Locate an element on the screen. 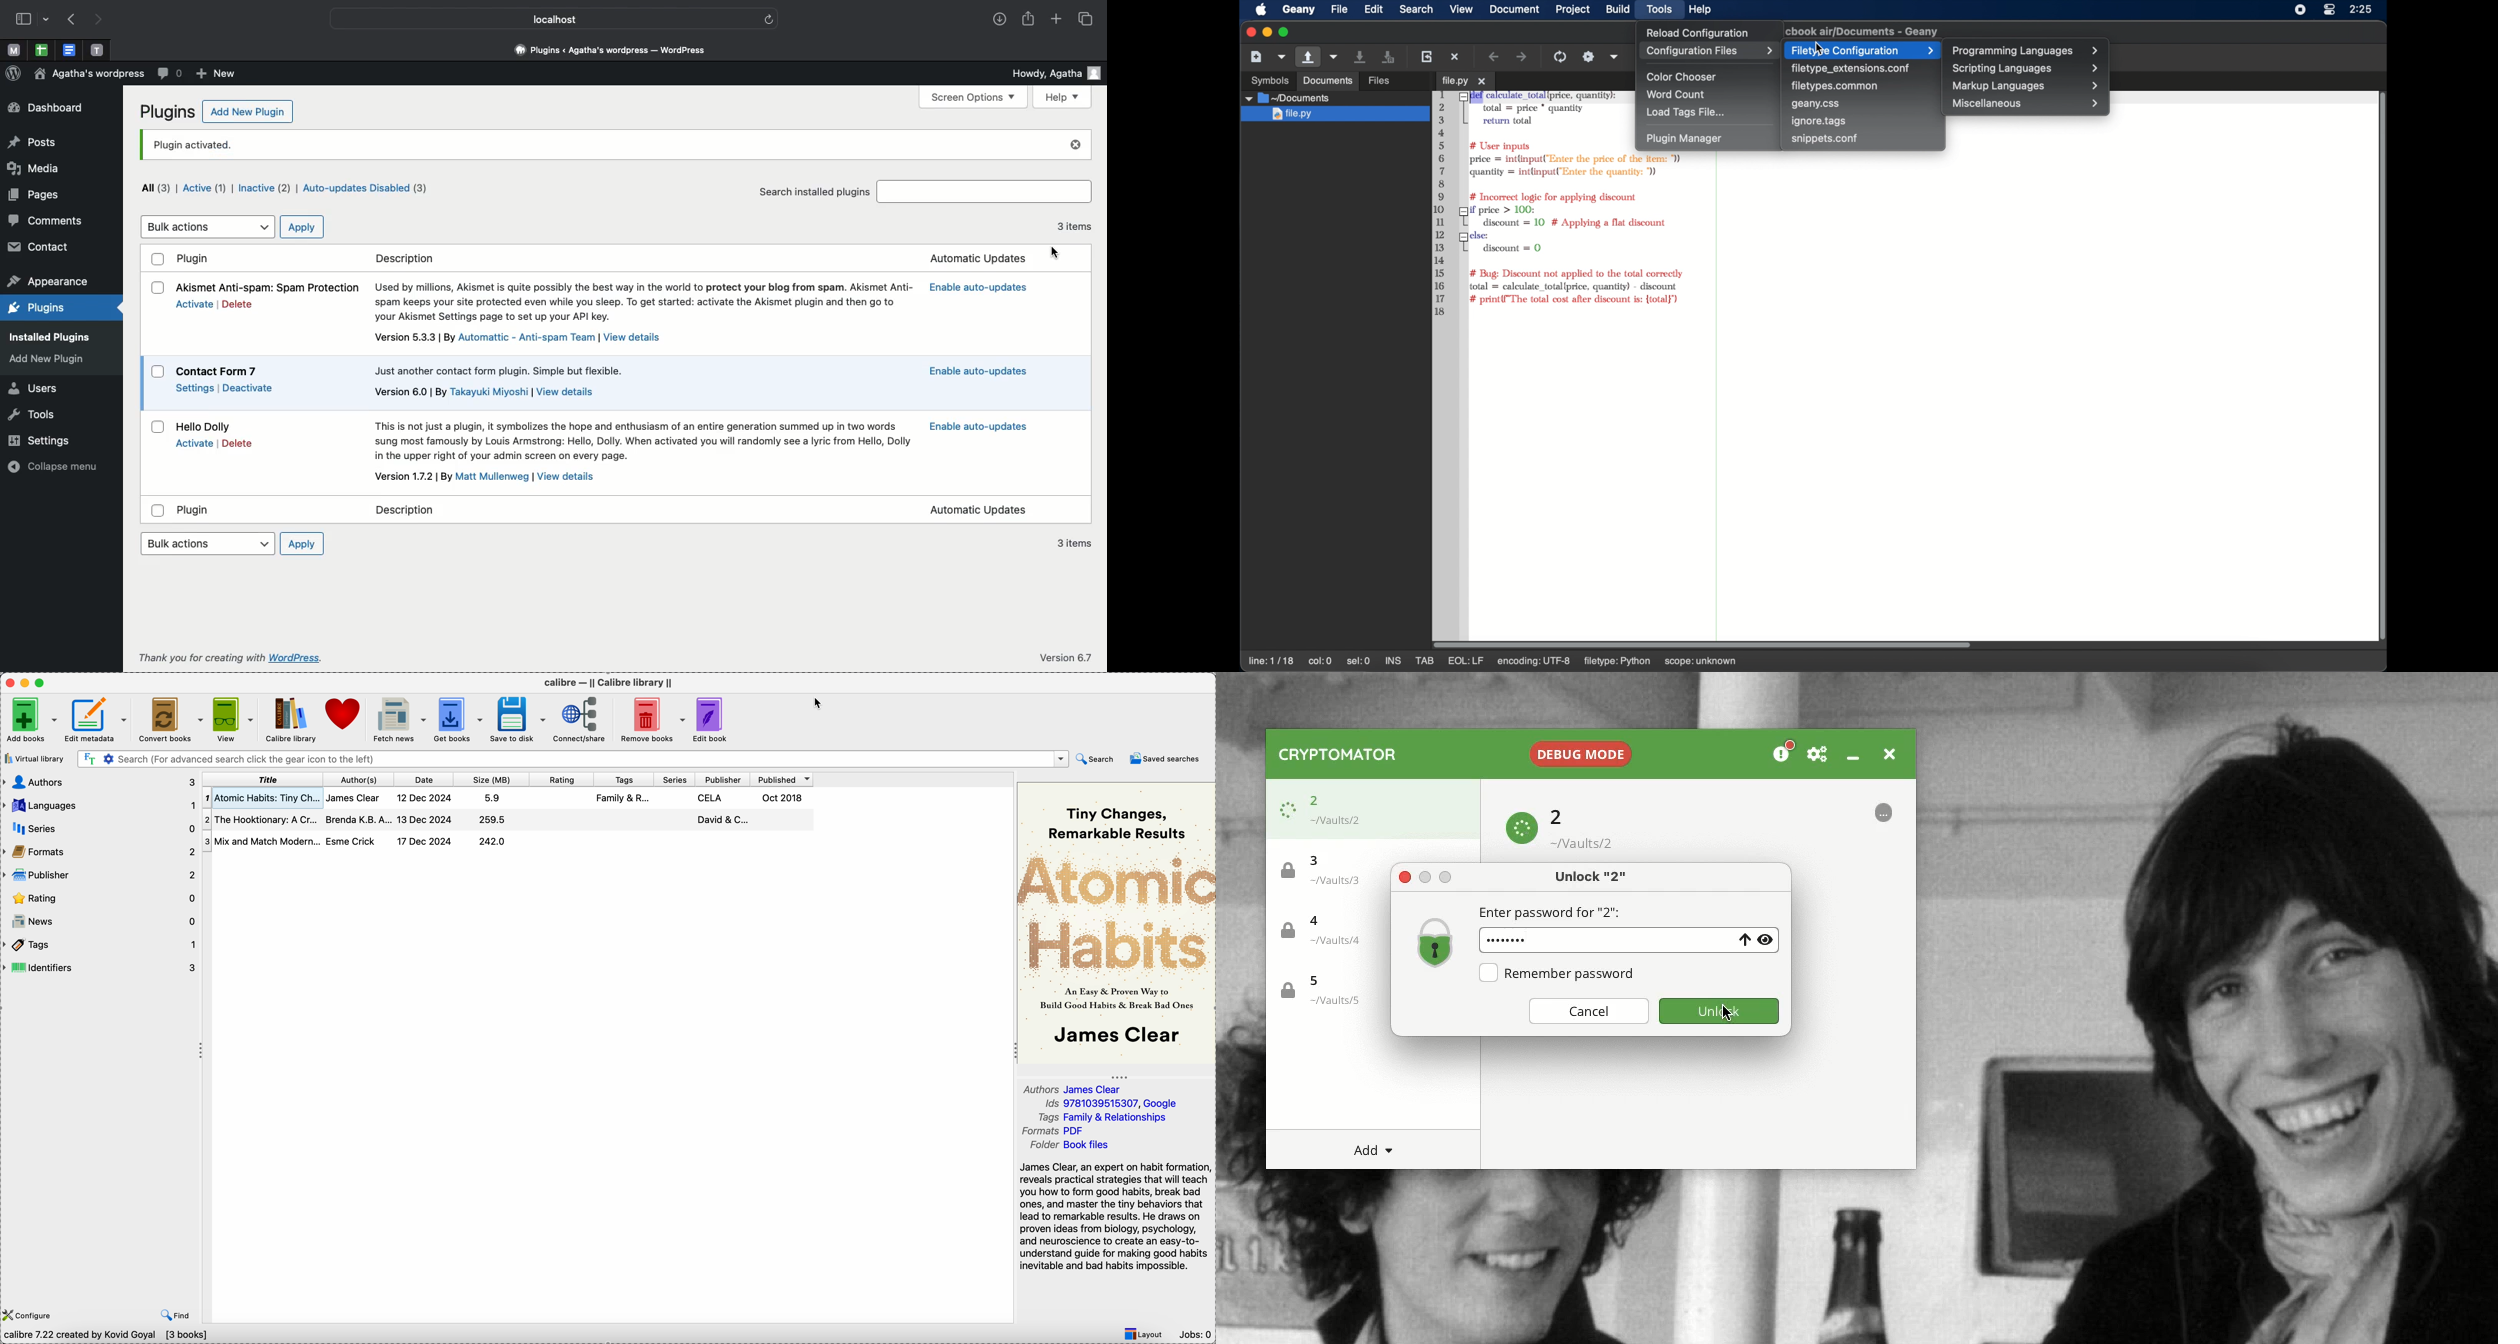 The height and width of the screenshot is (1344, 2520). Dashboard is located at coordinates (607, 52).